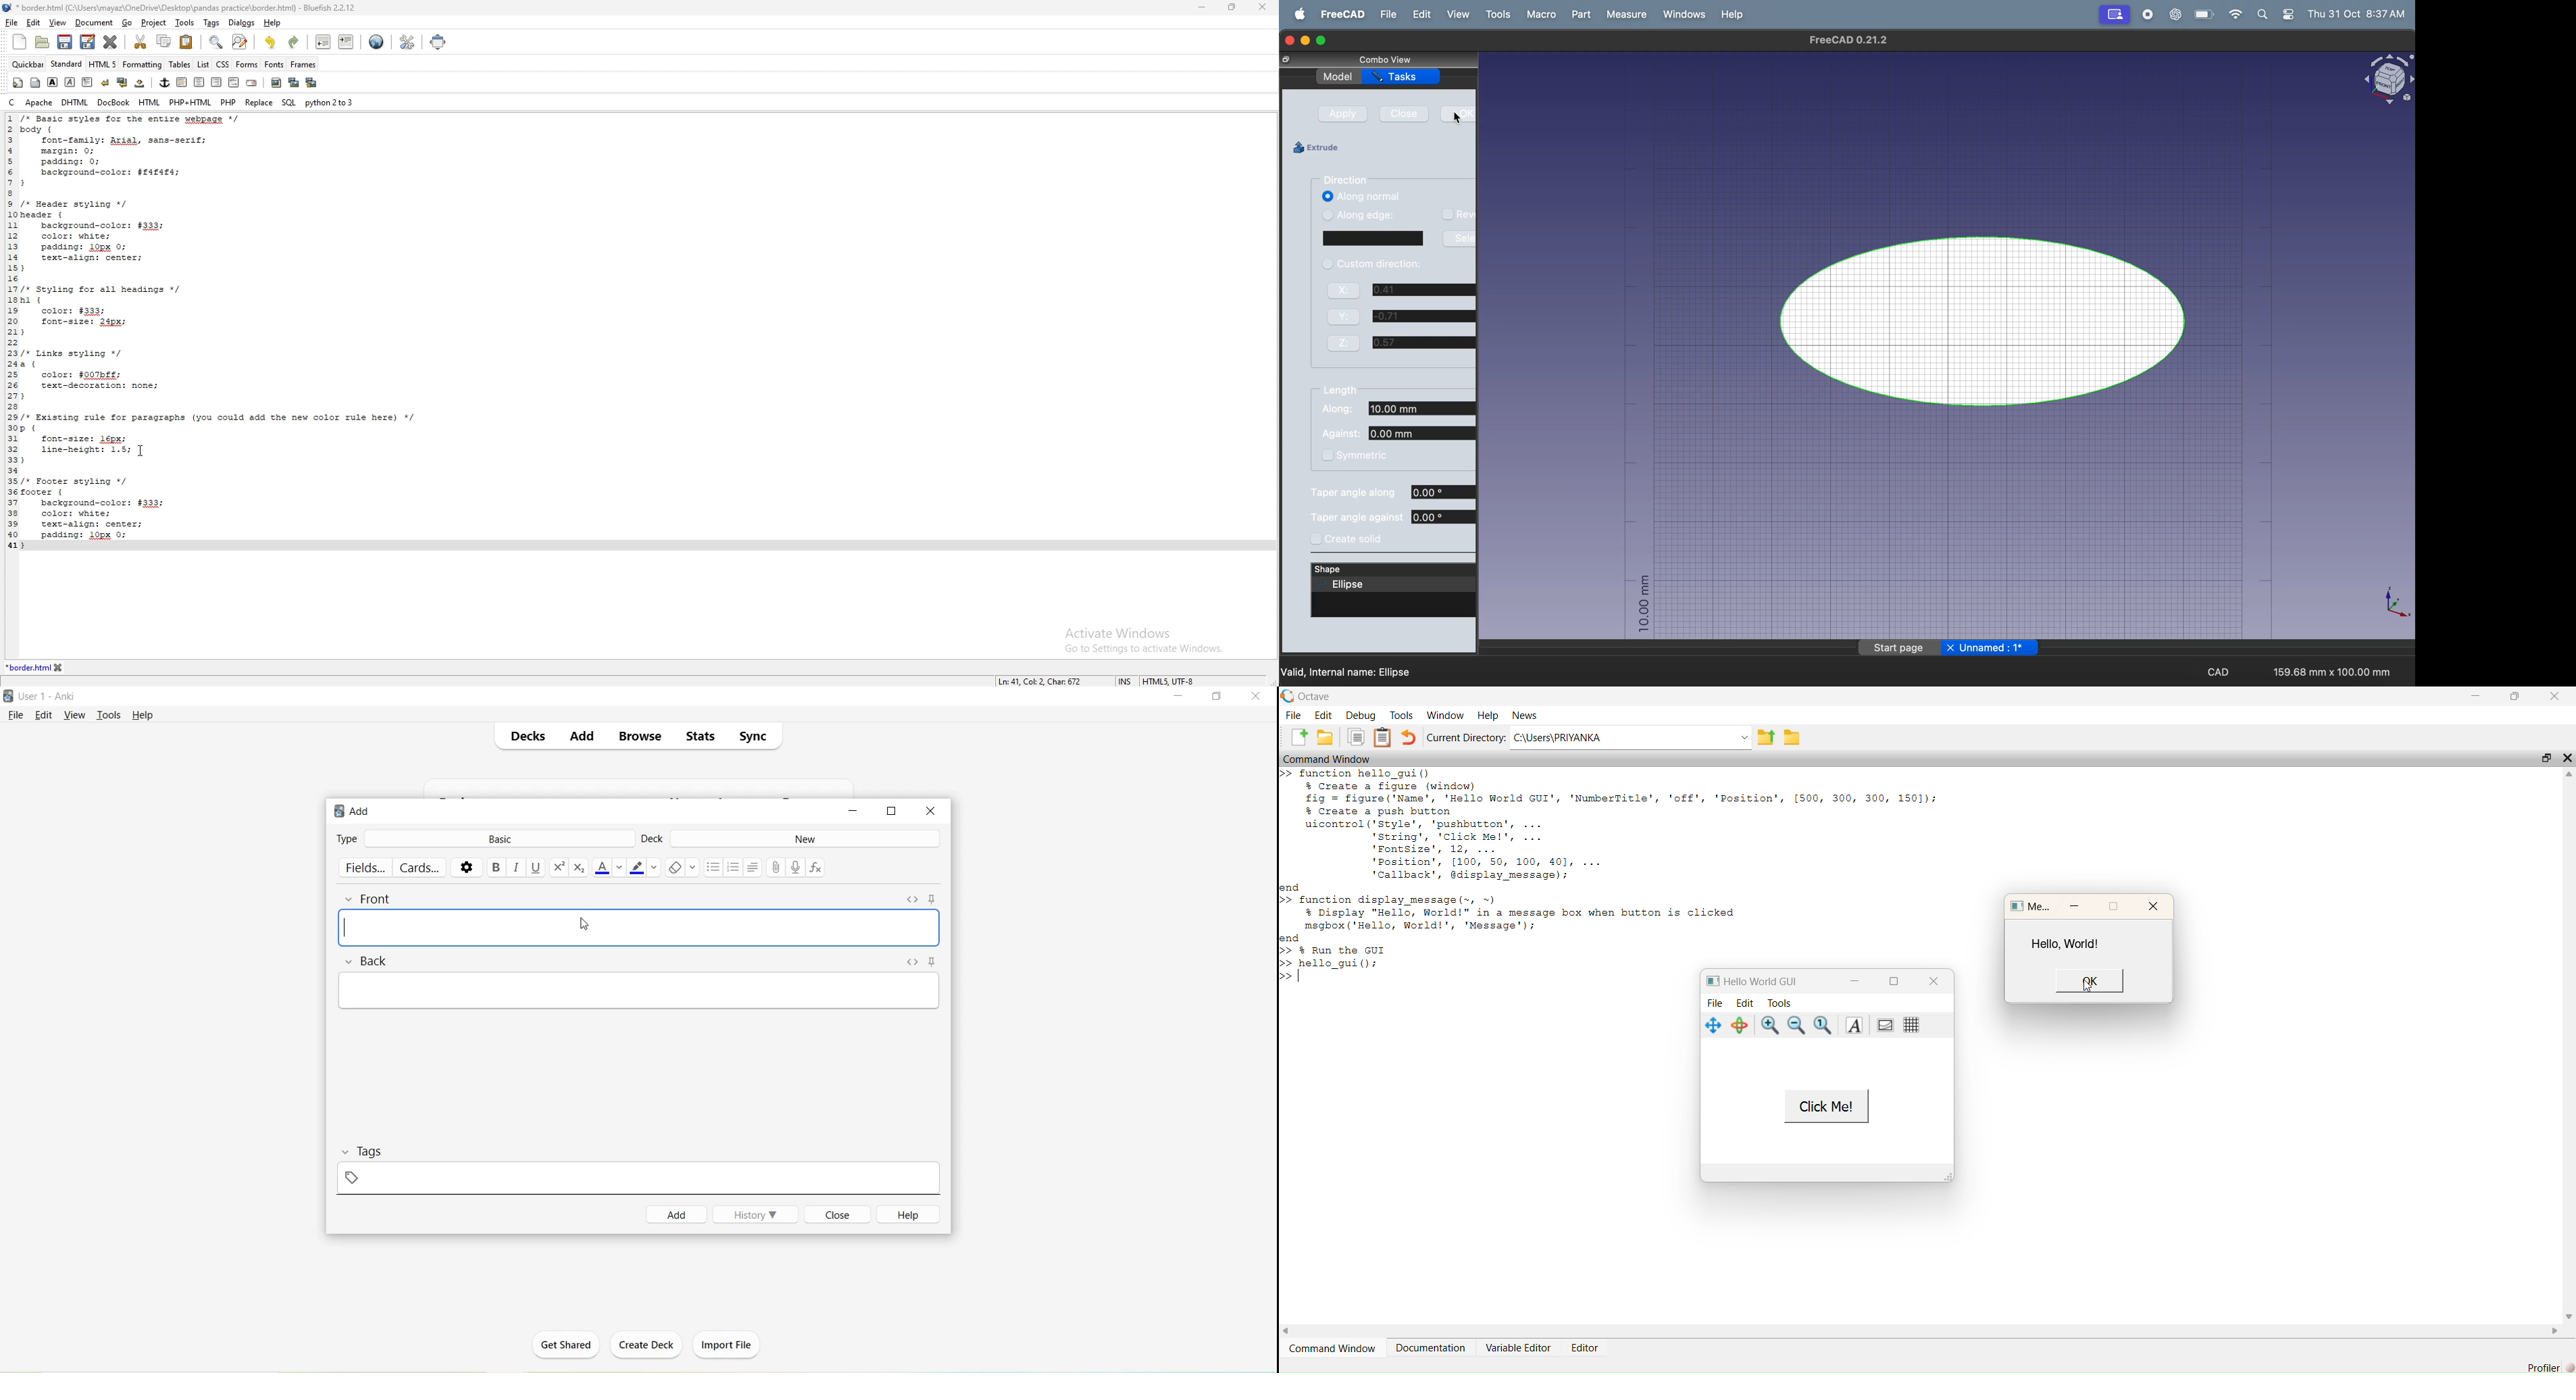  Describe the element at coordinates (517, 867) in the screenshot. I see `Italic` at that location.